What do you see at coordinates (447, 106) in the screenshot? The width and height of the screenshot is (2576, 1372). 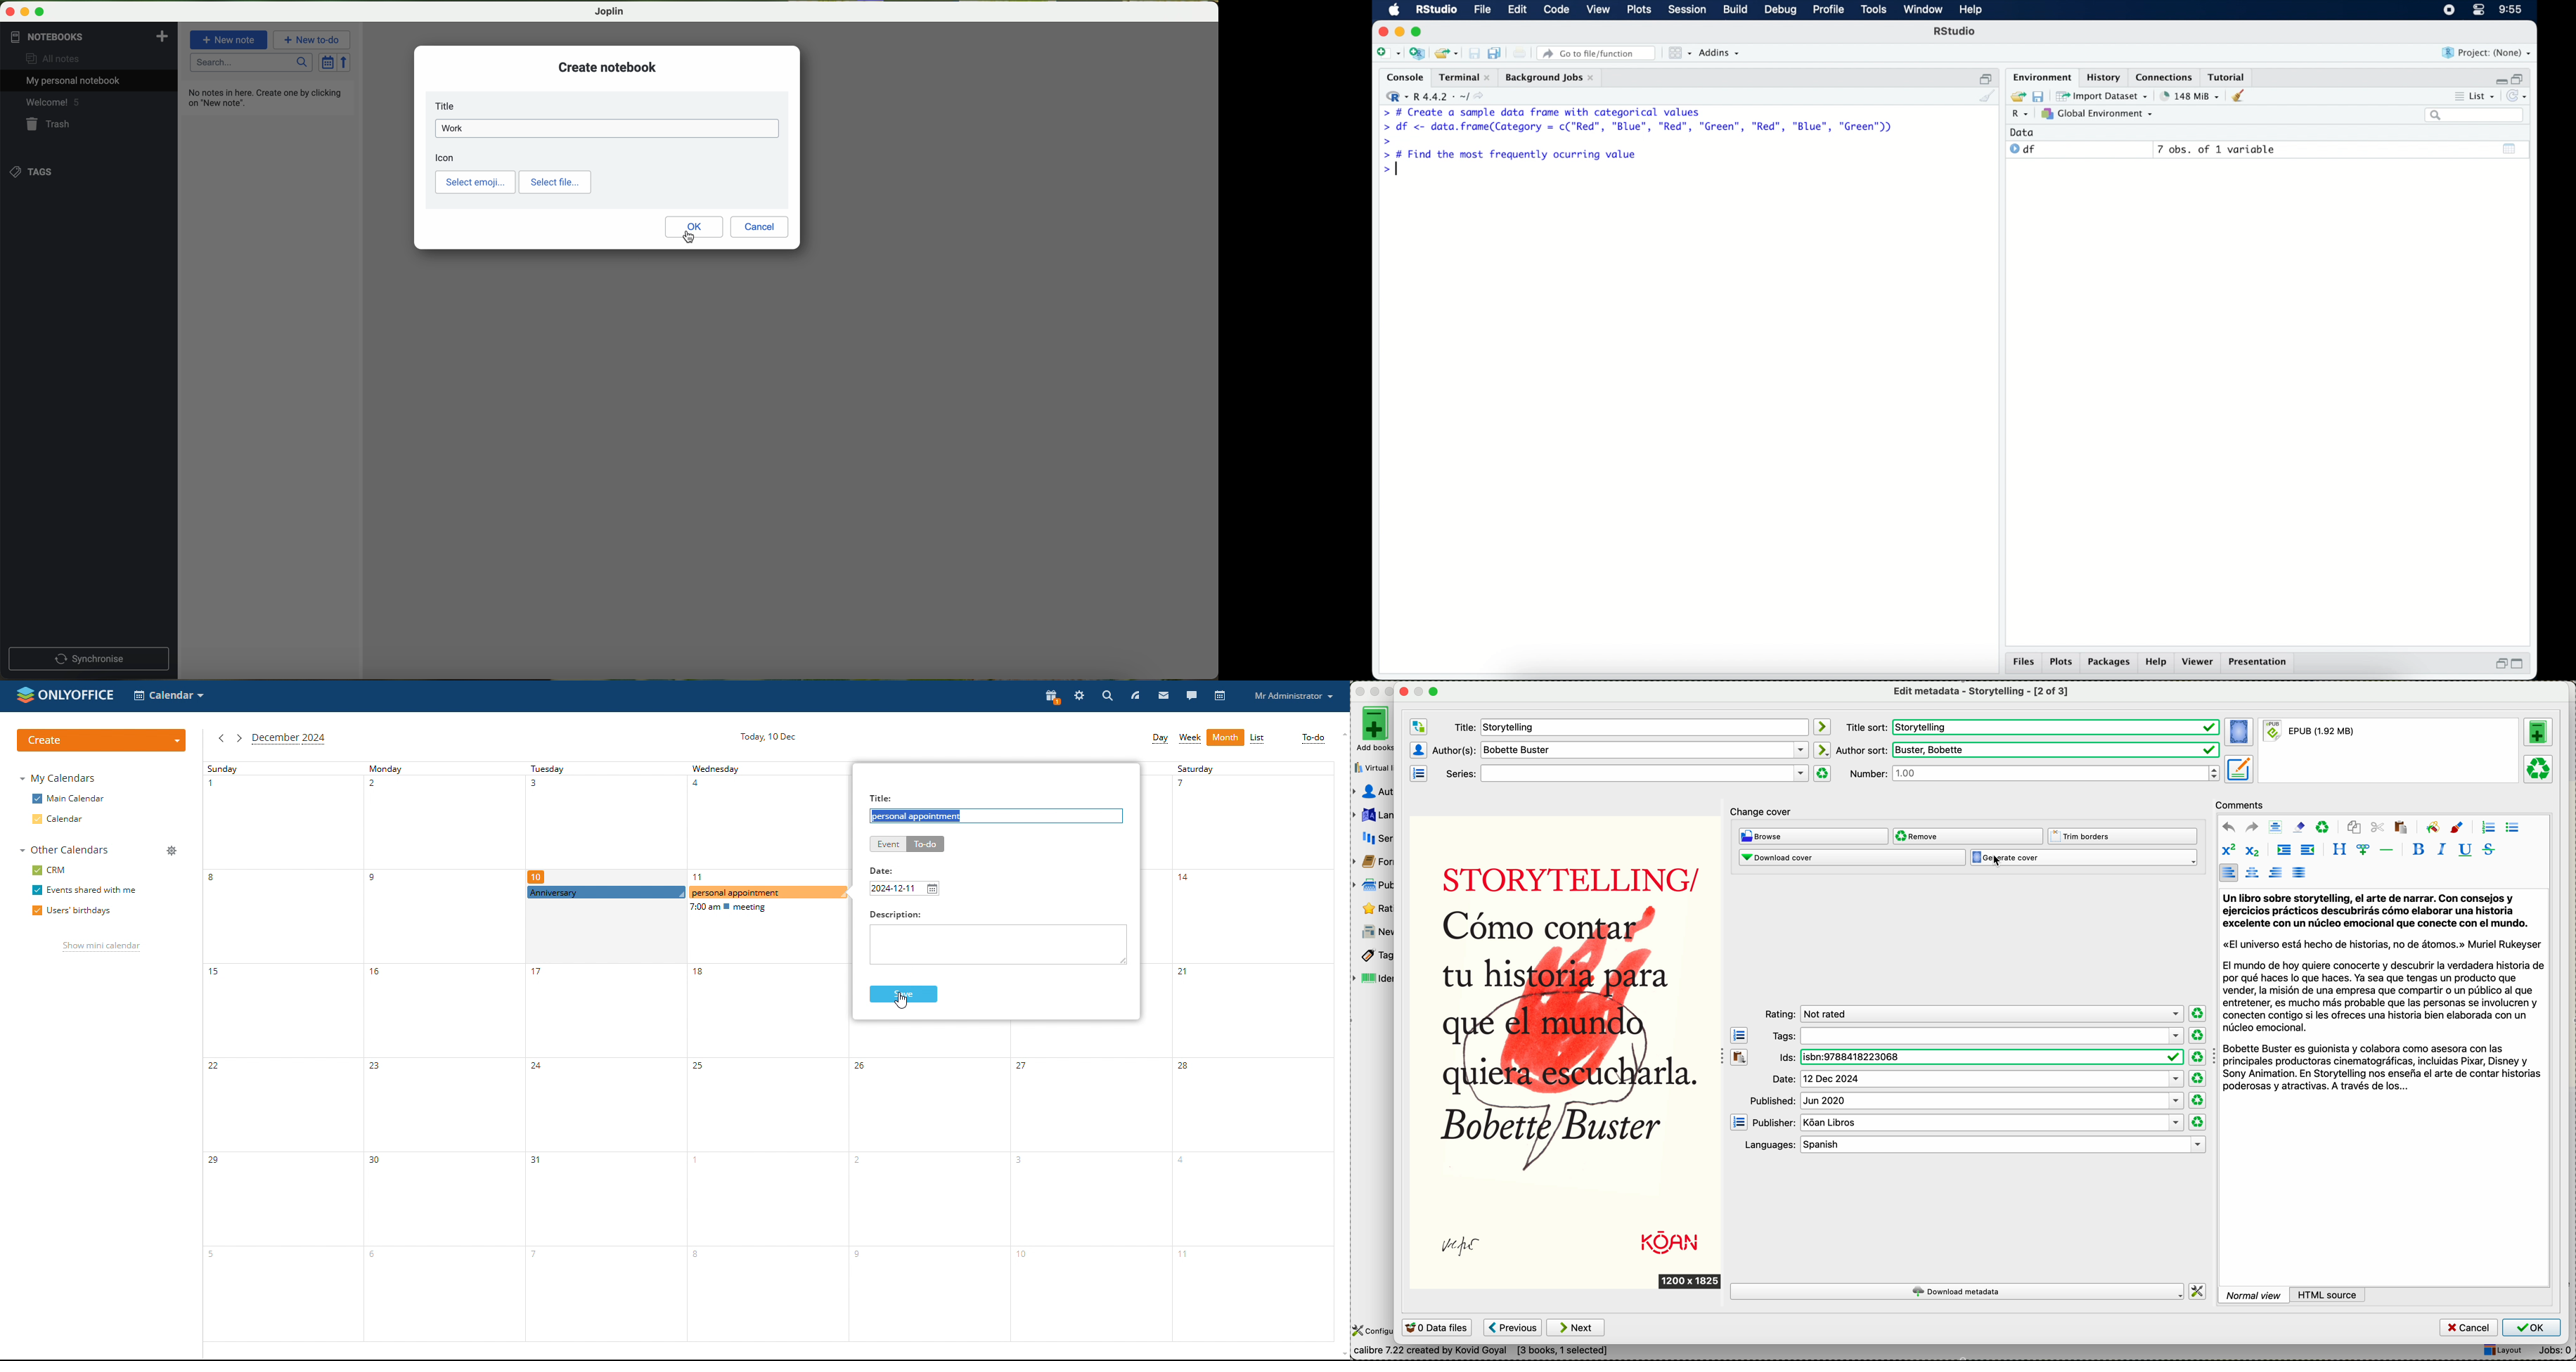 I see `title` at bounding box center [447, 106].